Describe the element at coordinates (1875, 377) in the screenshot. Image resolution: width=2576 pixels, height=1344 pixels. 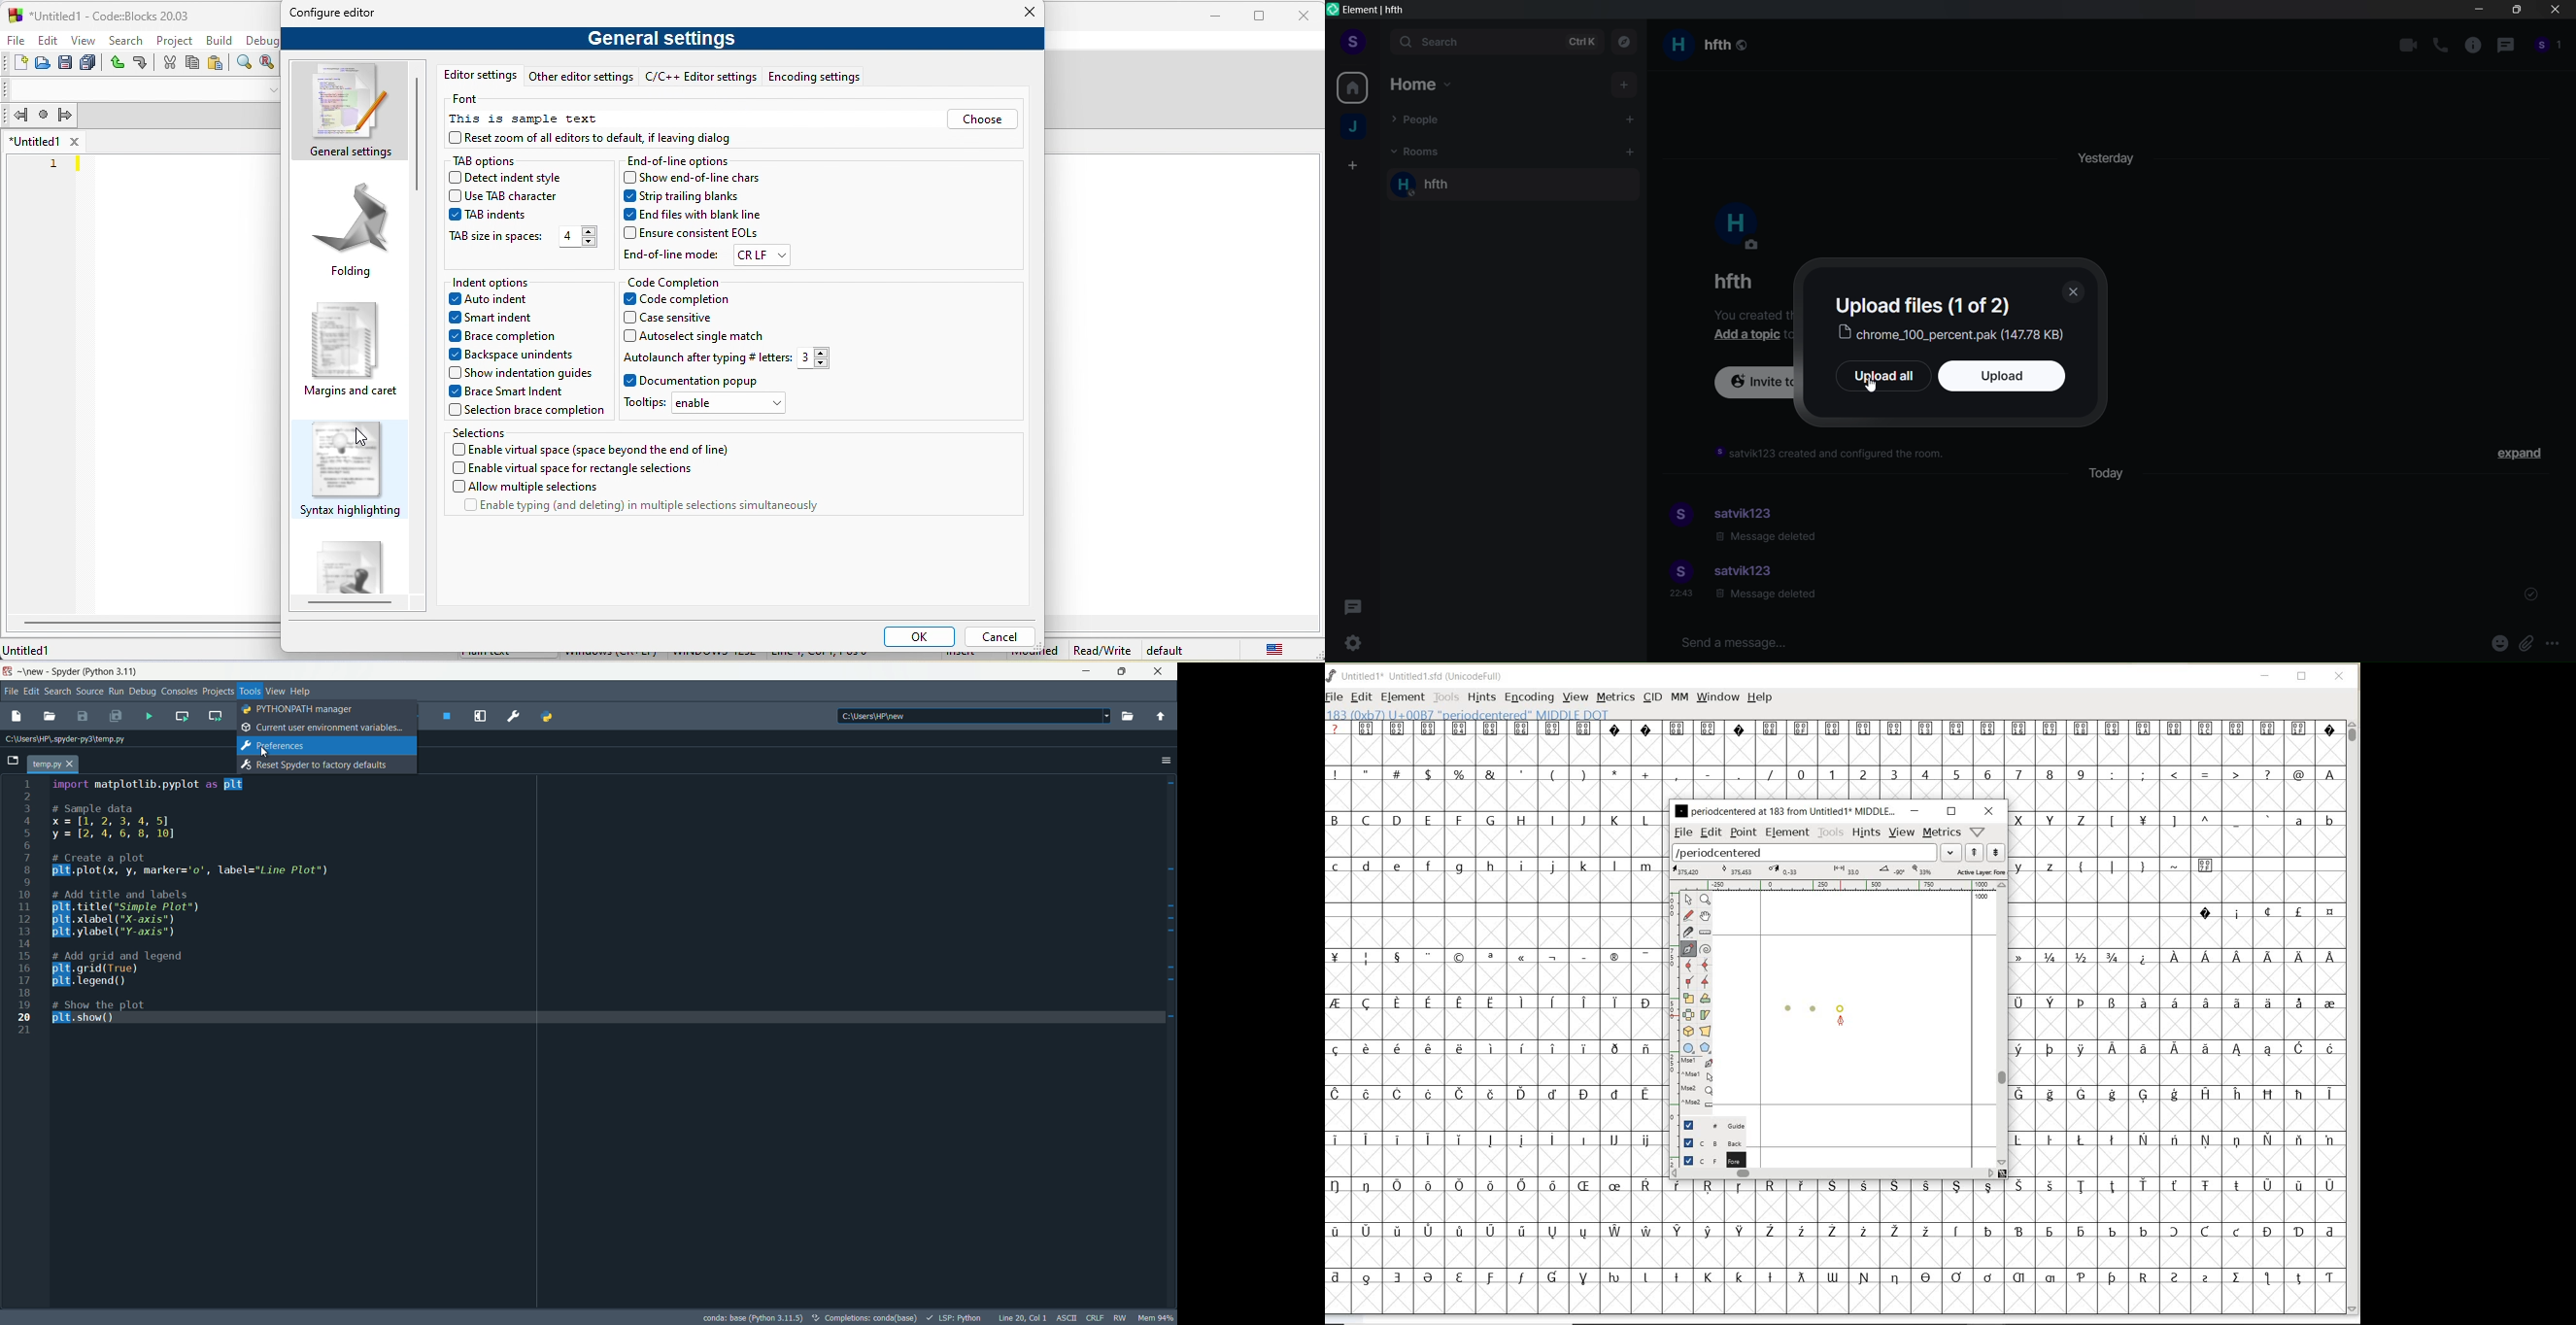
I see `upload all` at that location.